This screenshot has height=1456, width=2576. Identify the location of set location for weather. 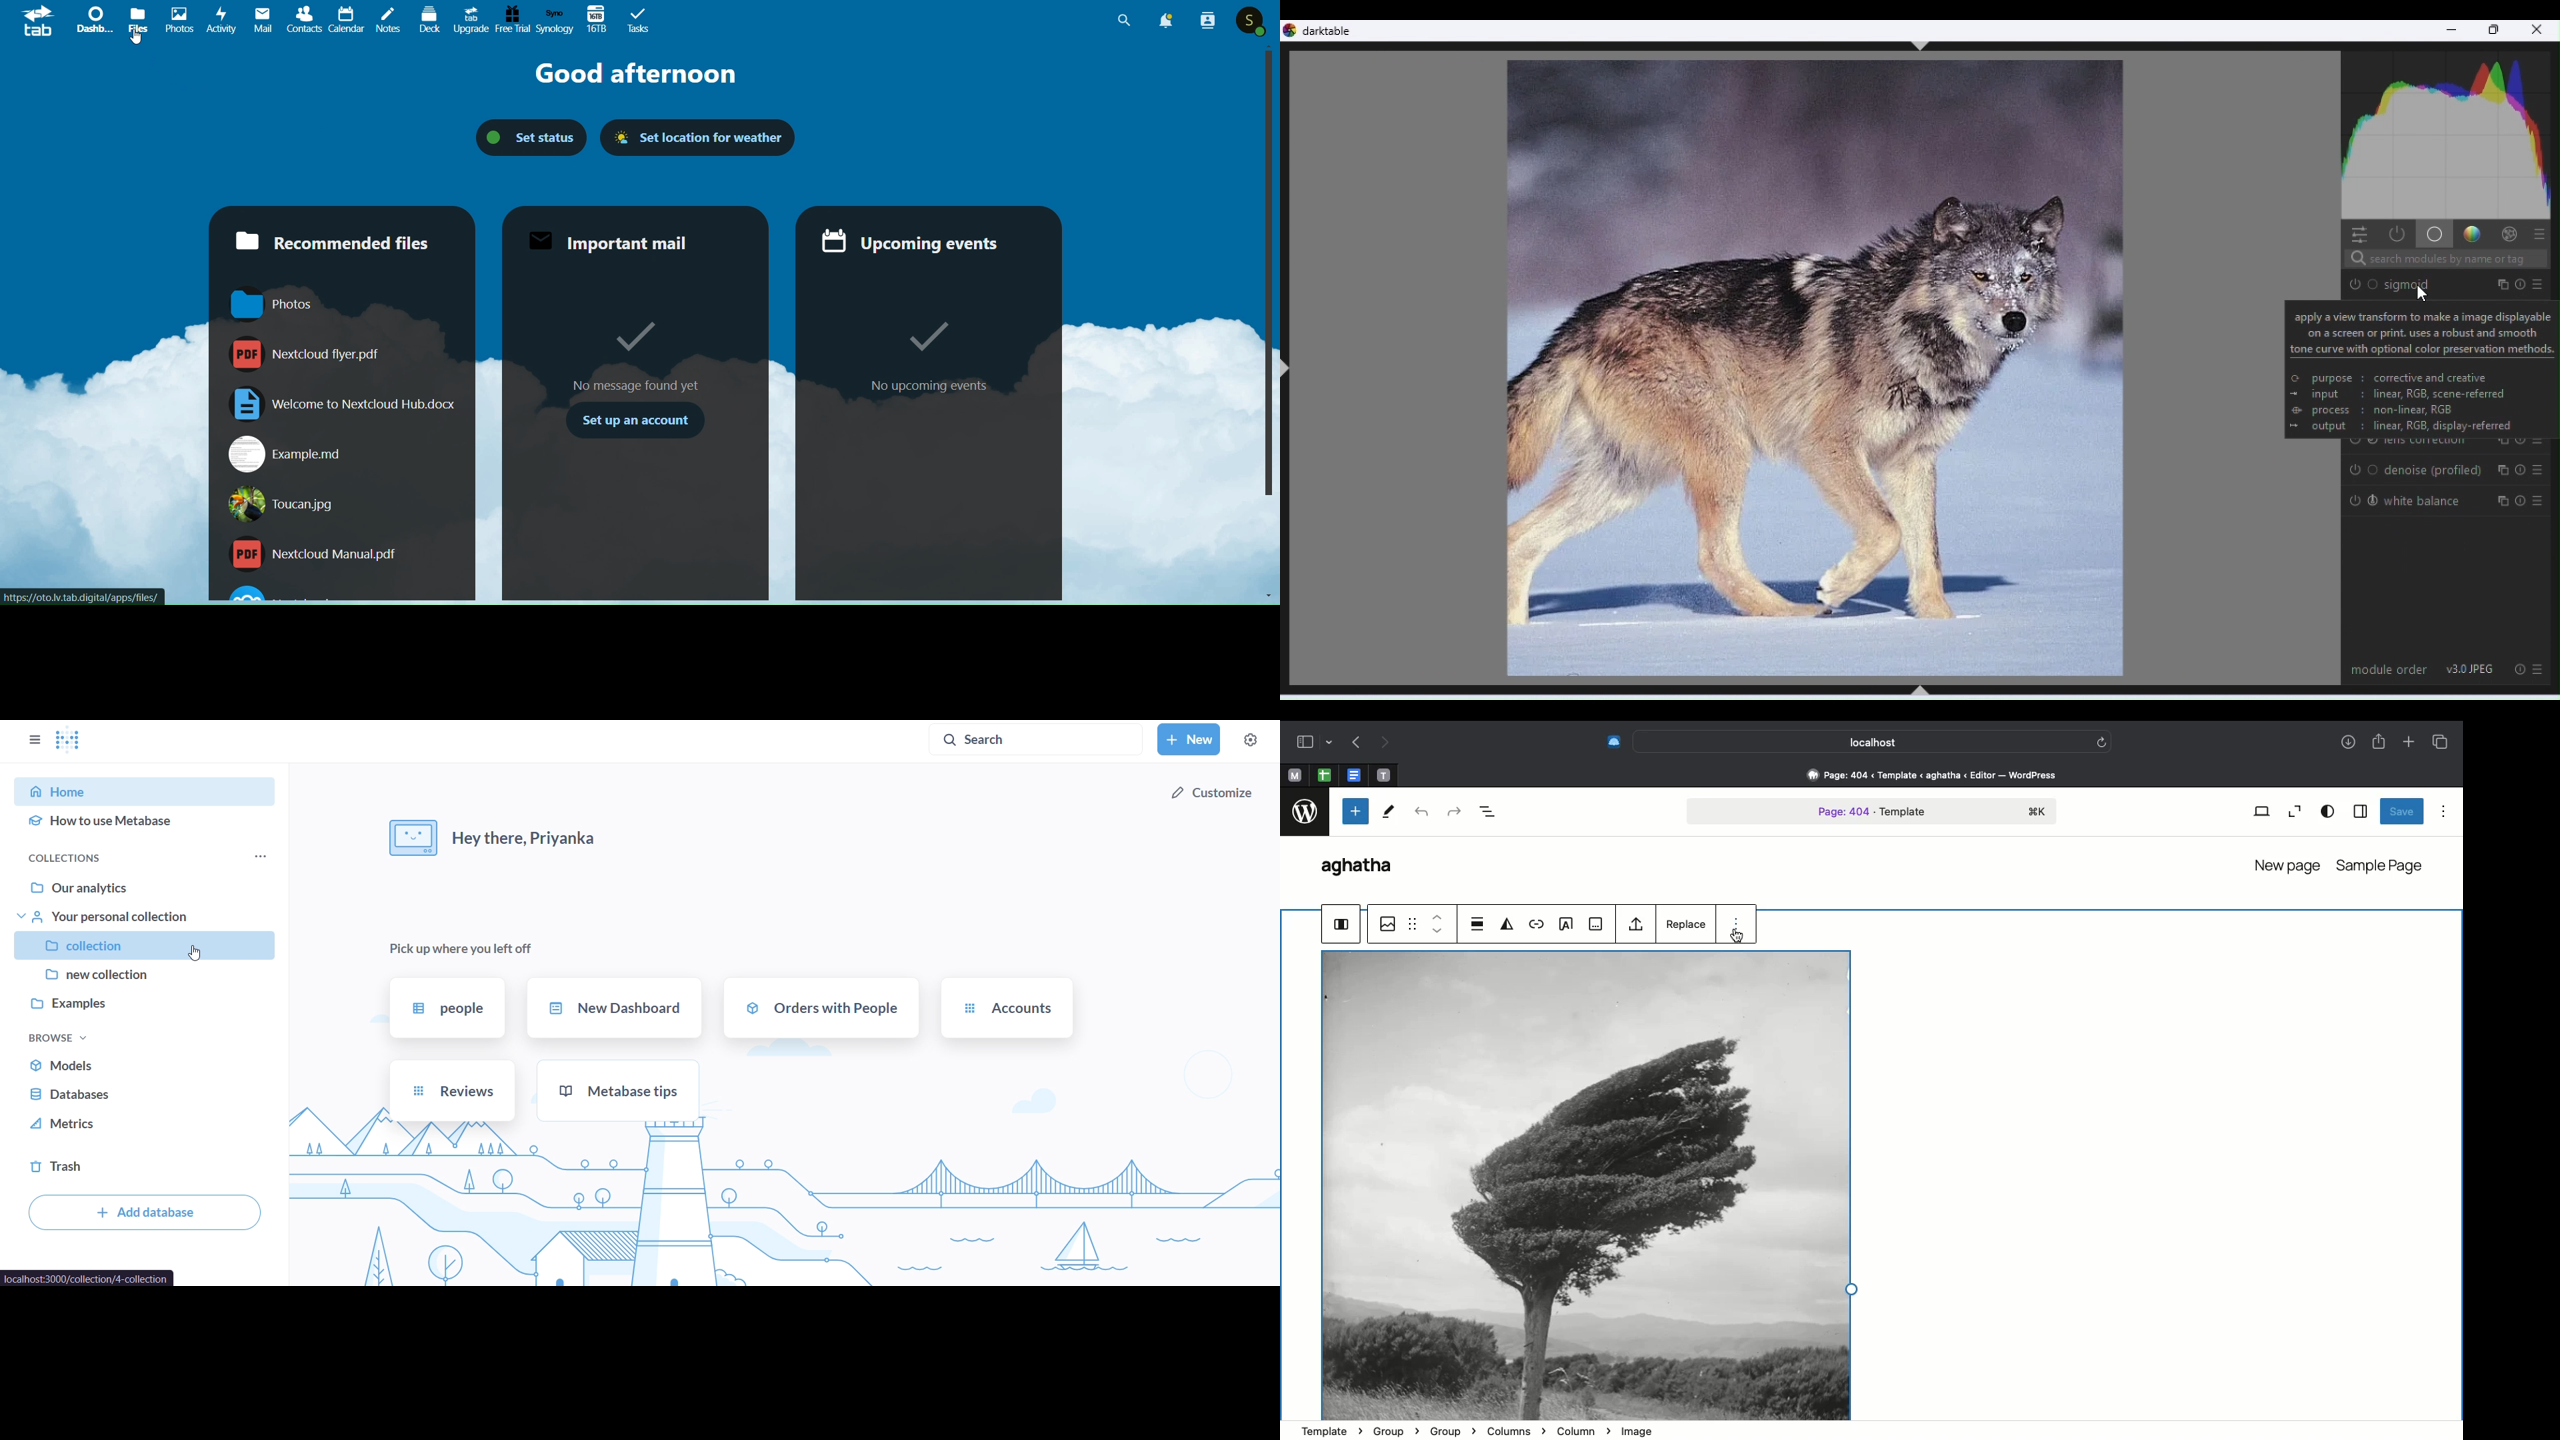
(704, 137).